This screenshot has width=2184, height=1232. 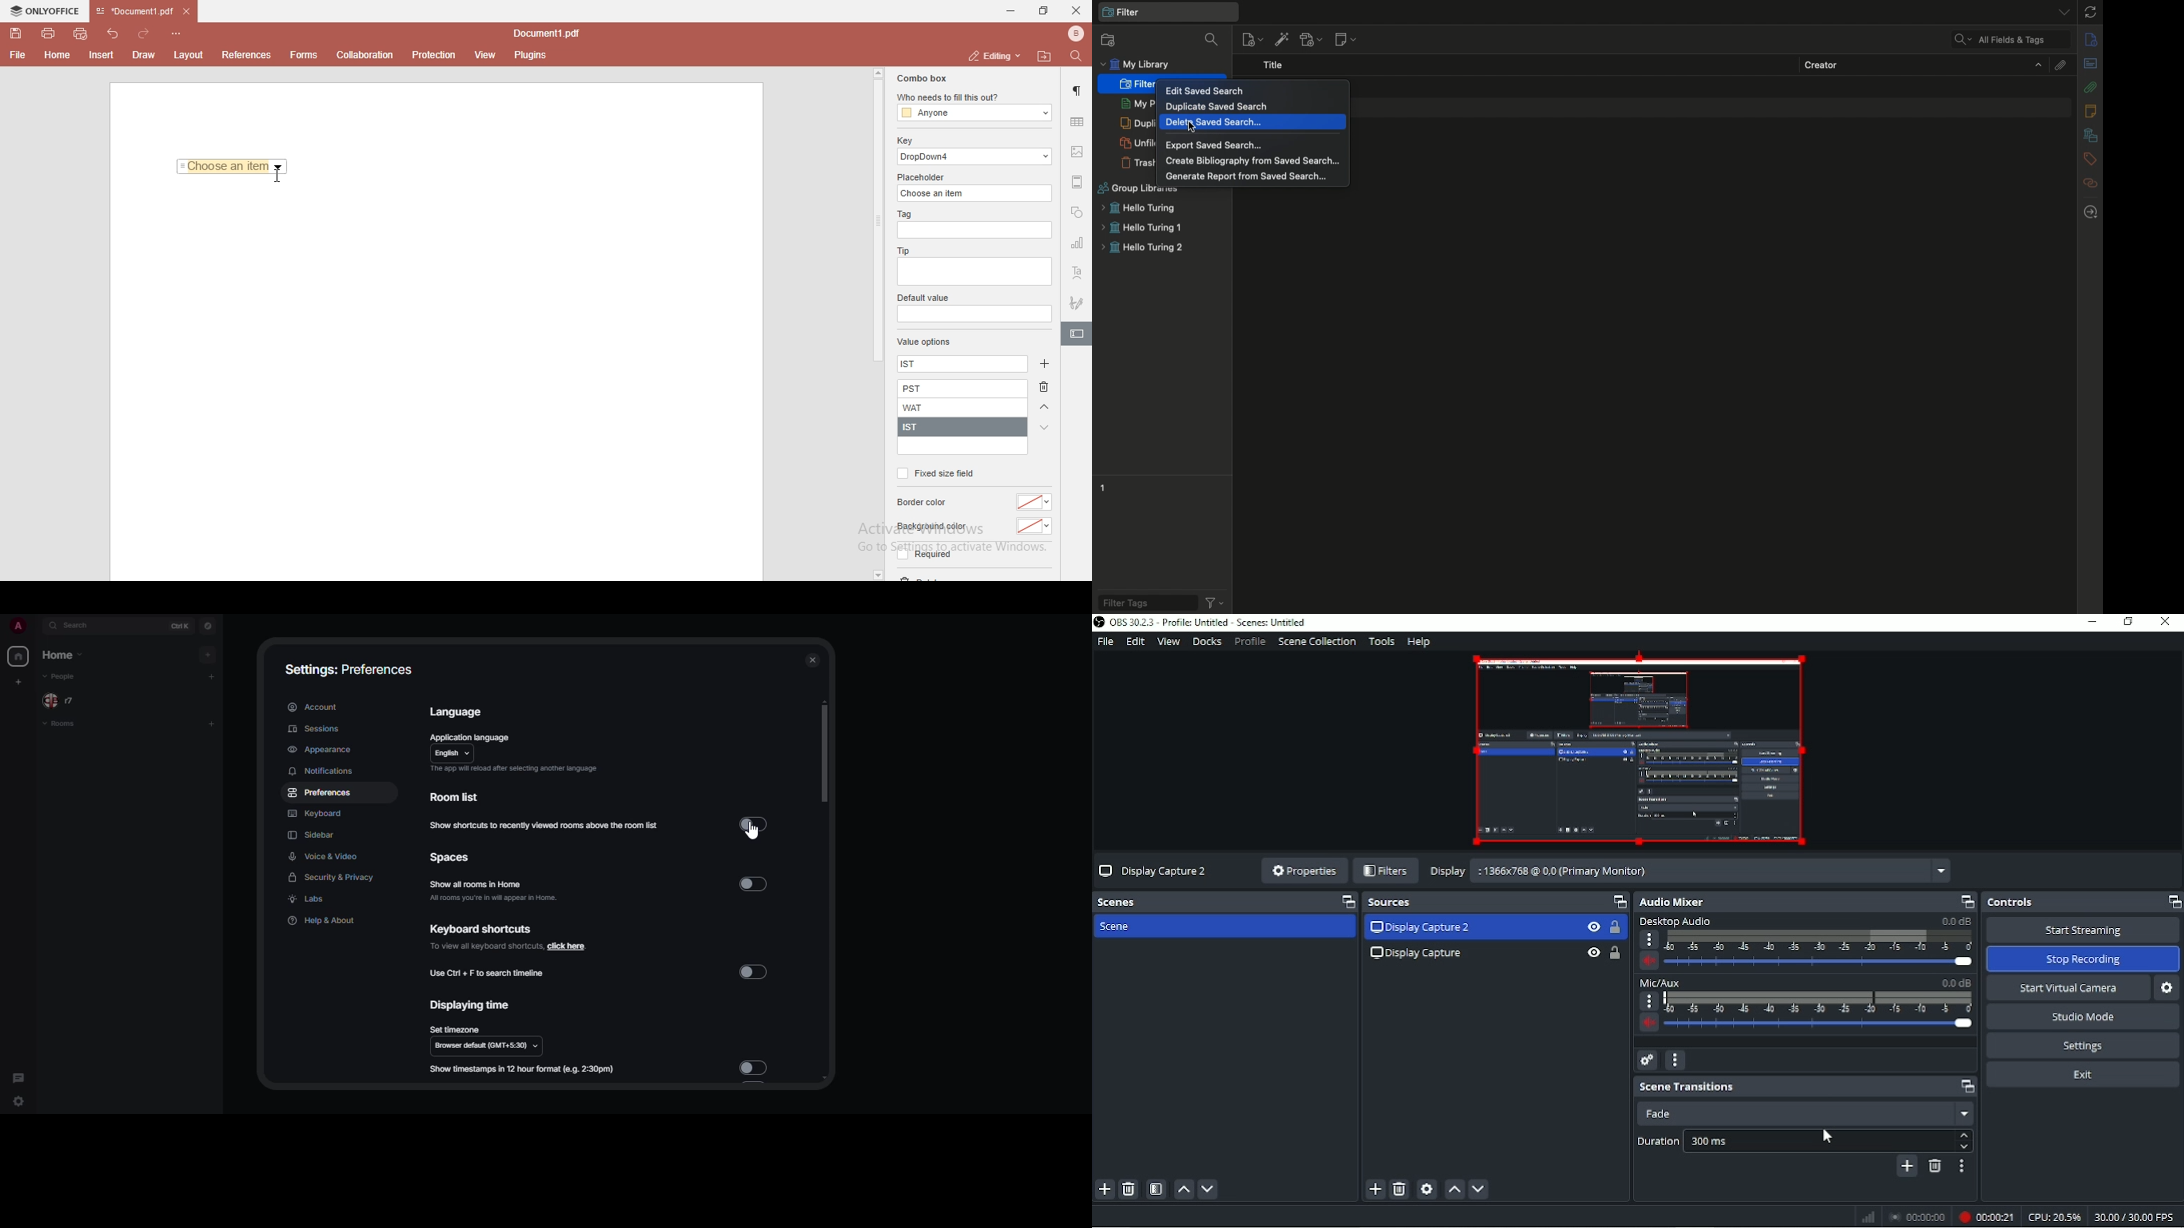 What do you see at coordinates (1078, 246) in the screenshot?
I see `chart` at bounding box center [1078, 246].